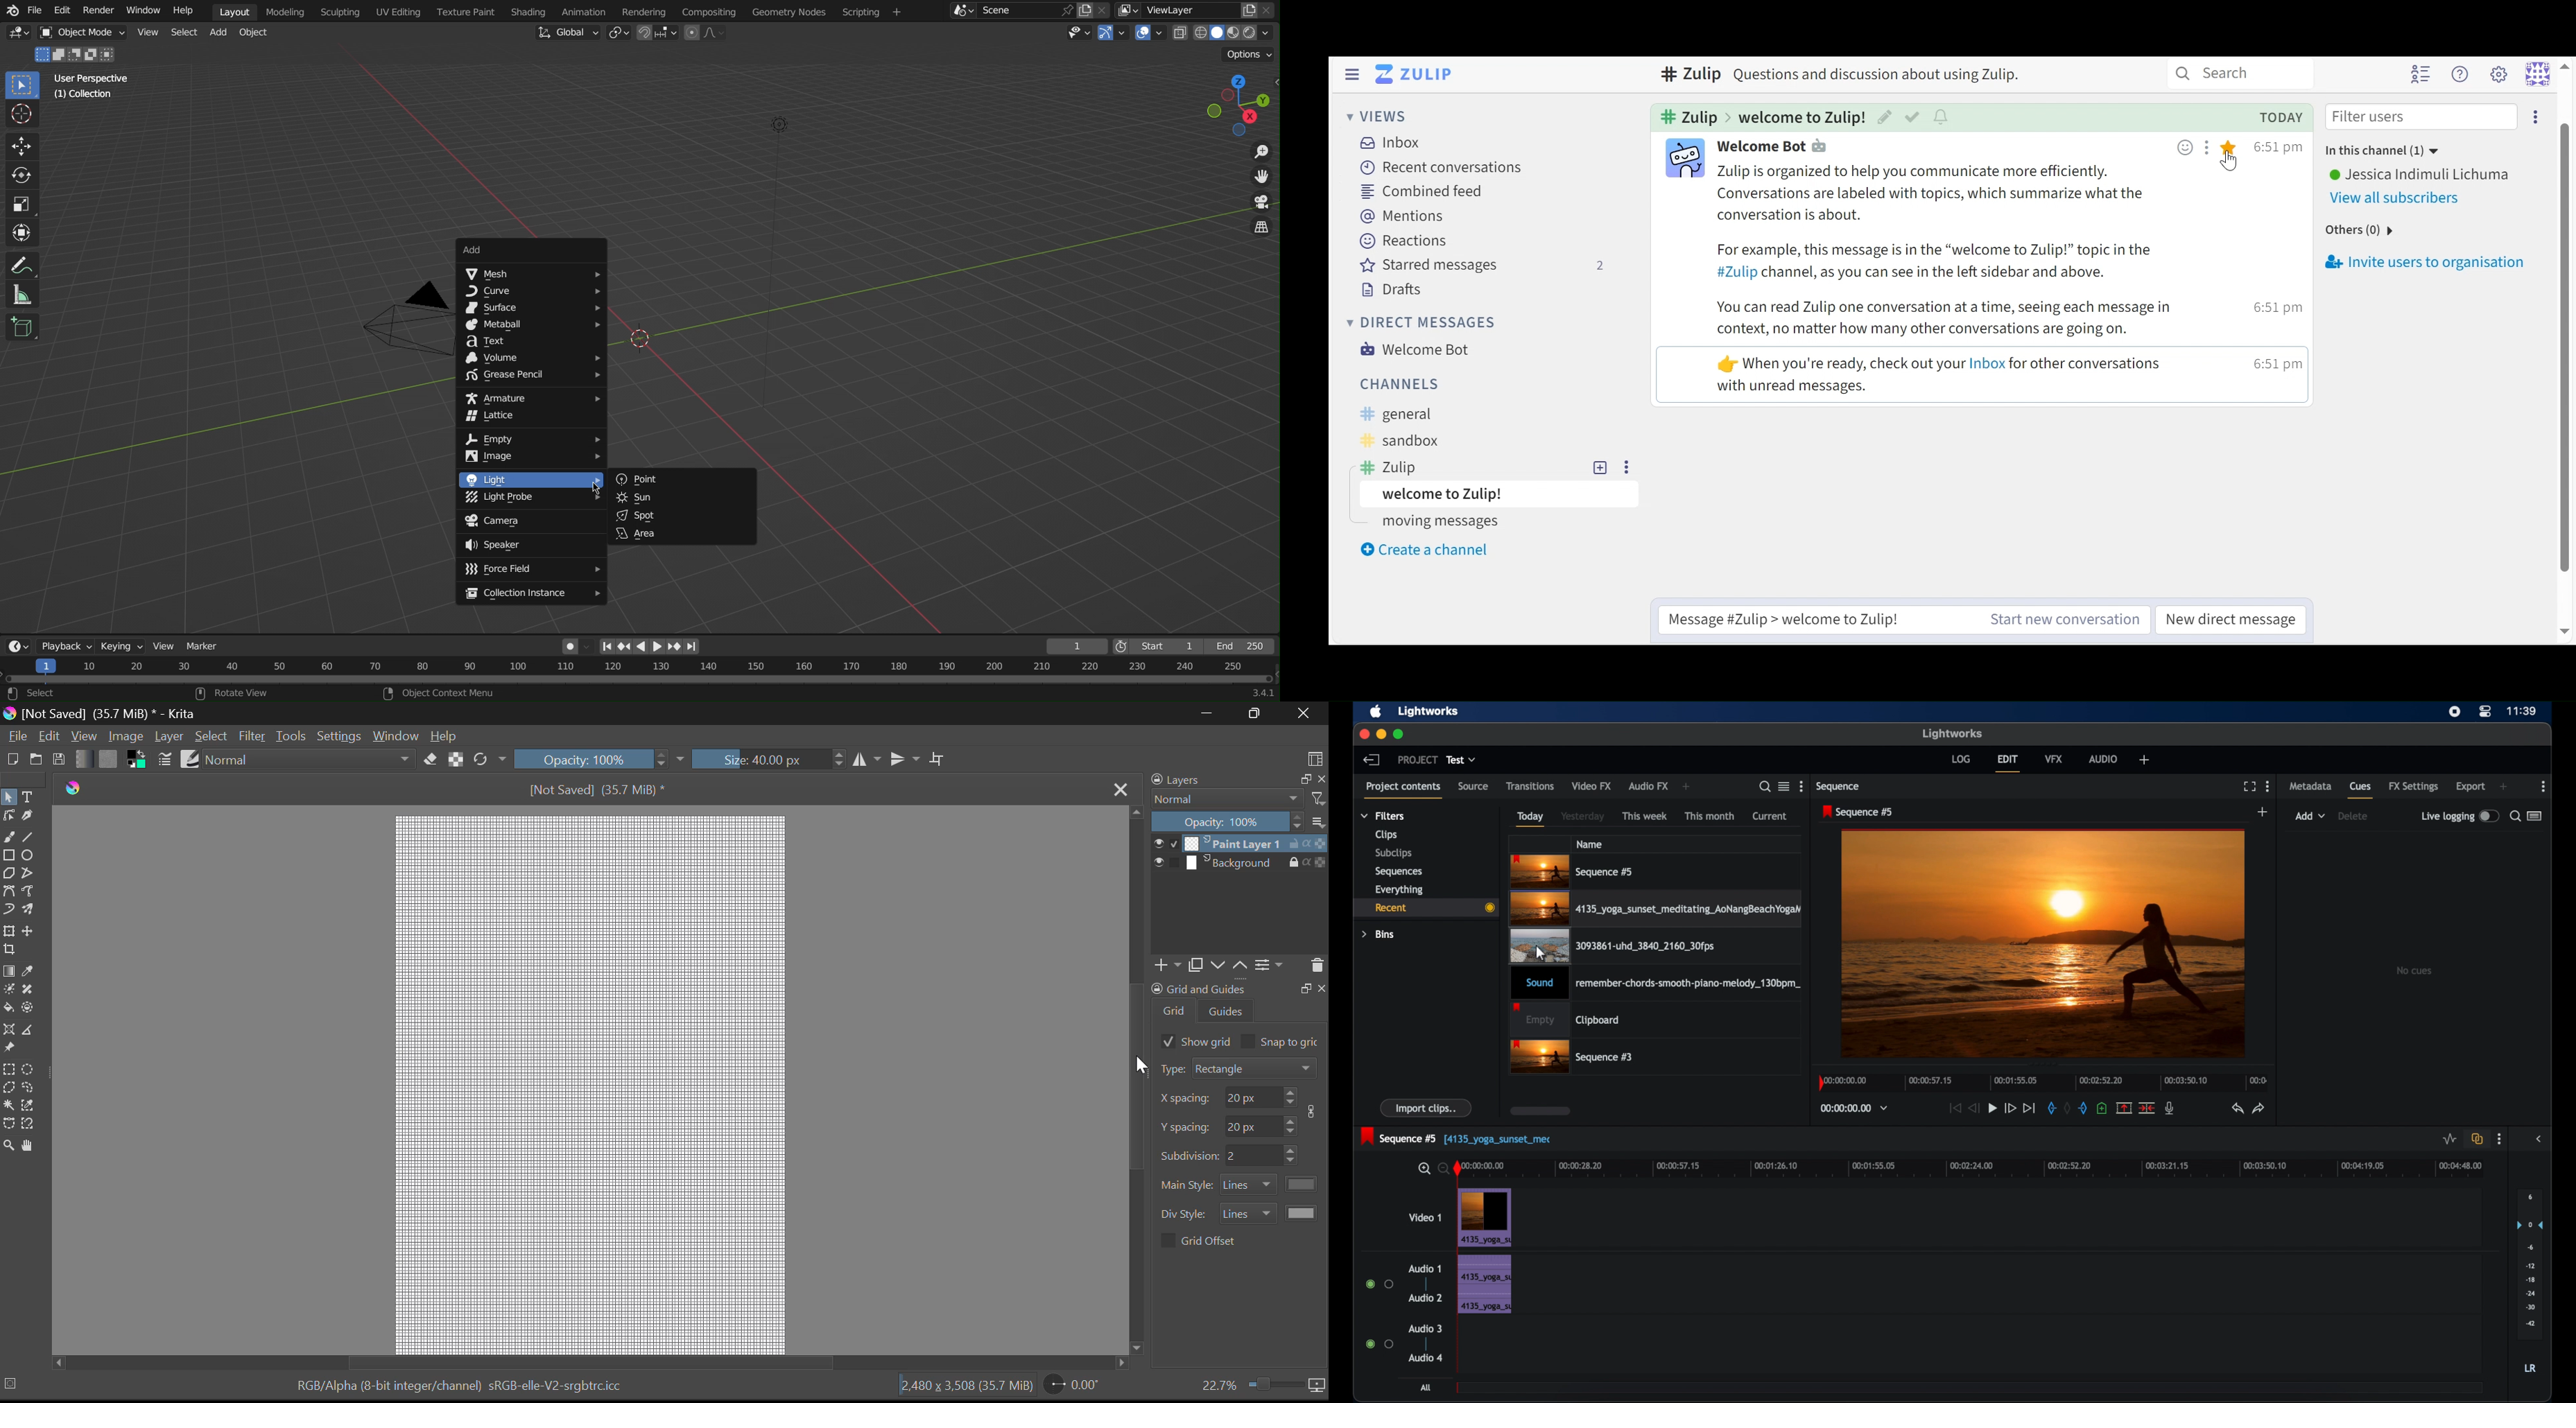  I want to click on this week, so click(1645, 816).